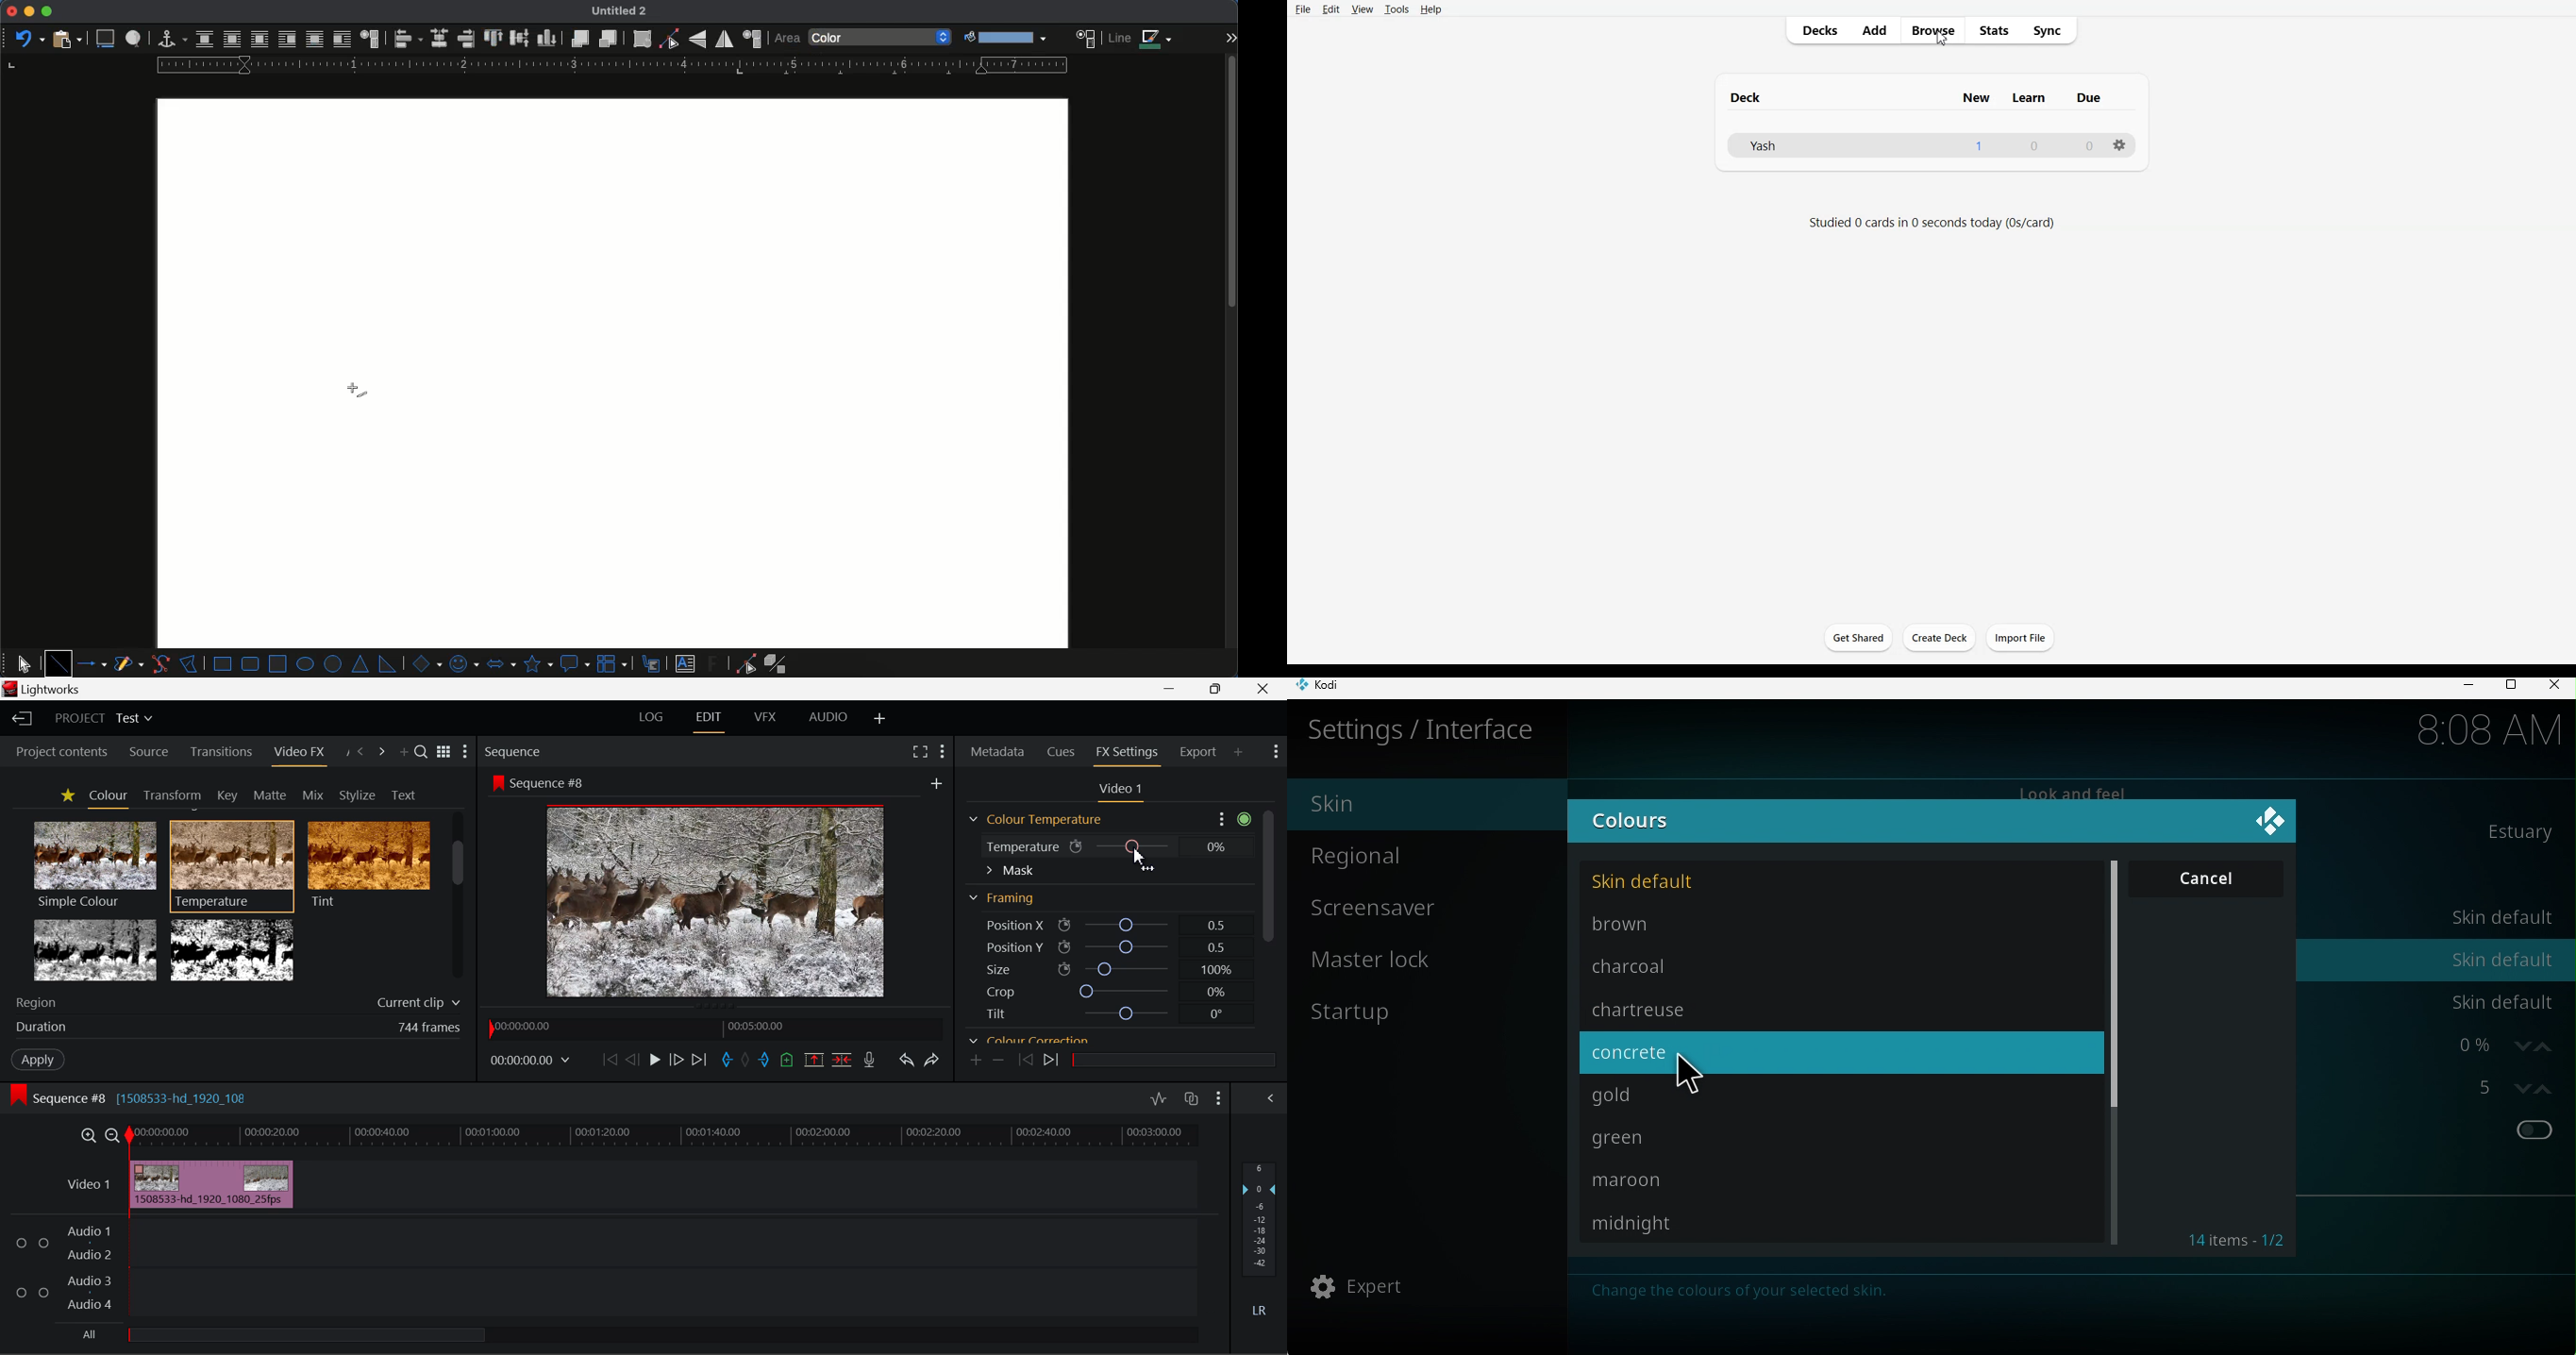  Describe the element at coordinates (1840, 1225) in the screenshot. I see `Midnight` at that location.